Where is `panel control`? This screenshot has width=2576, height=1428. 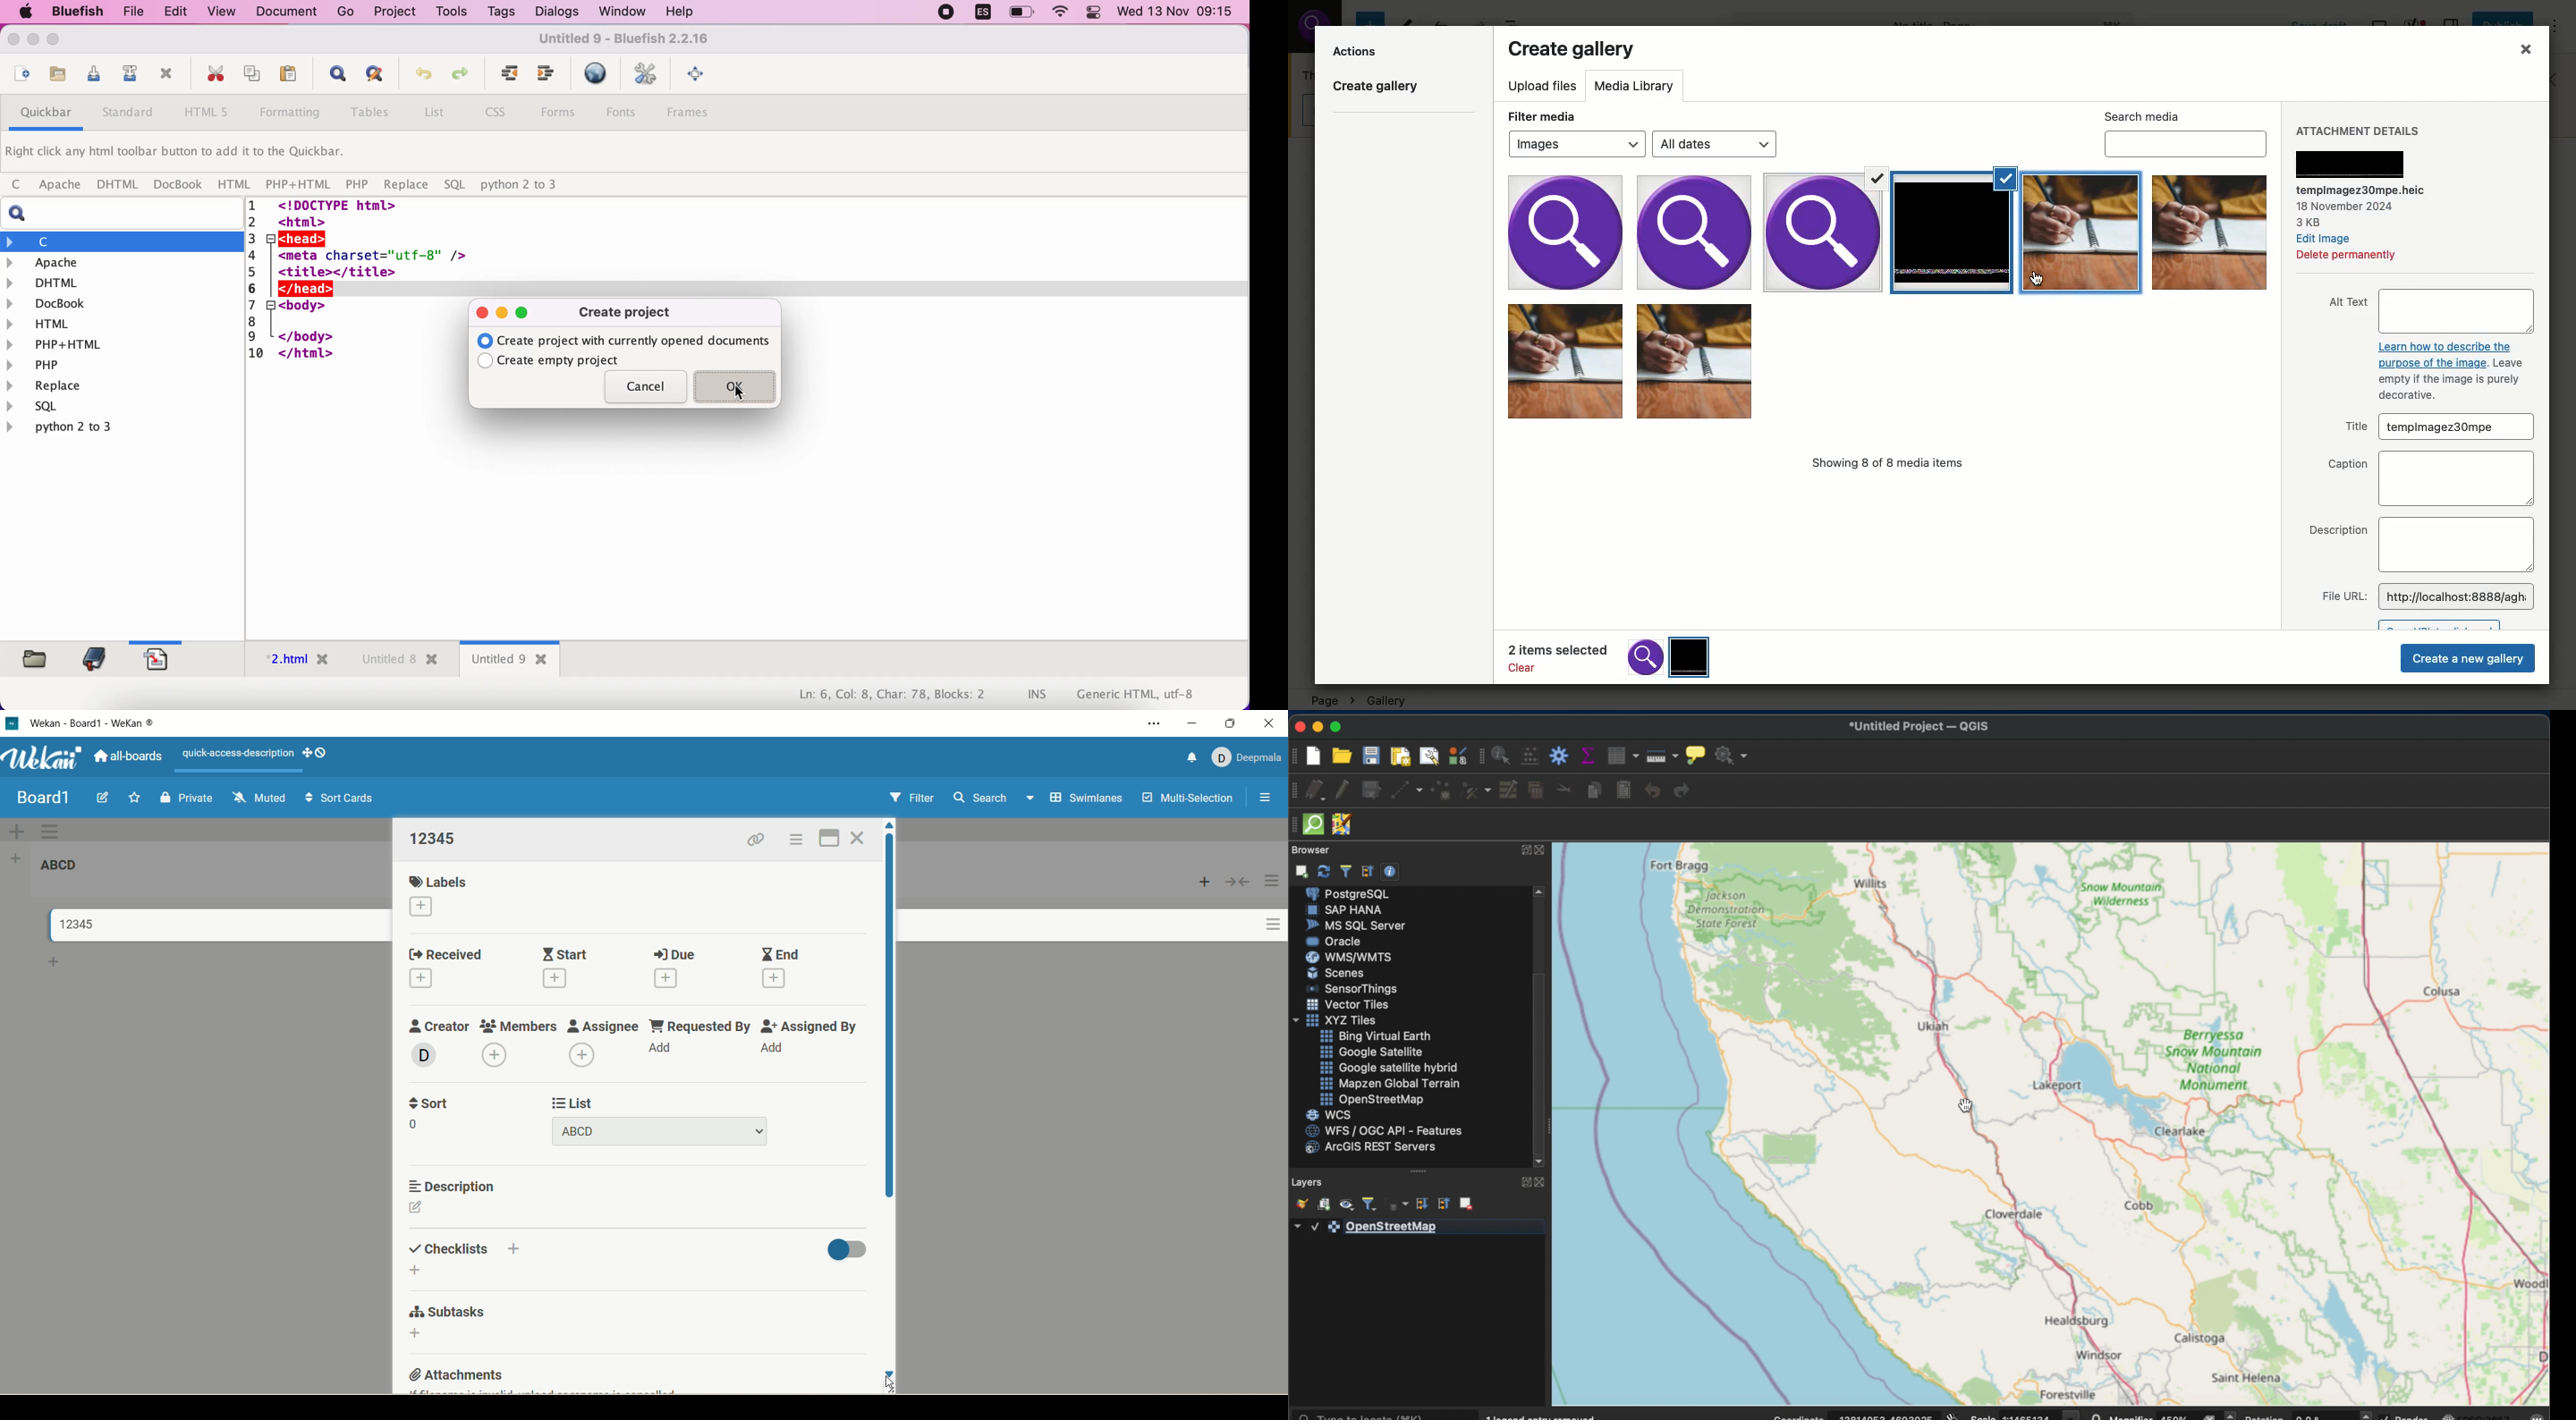
panel control is located at coordinates (1094, 13).